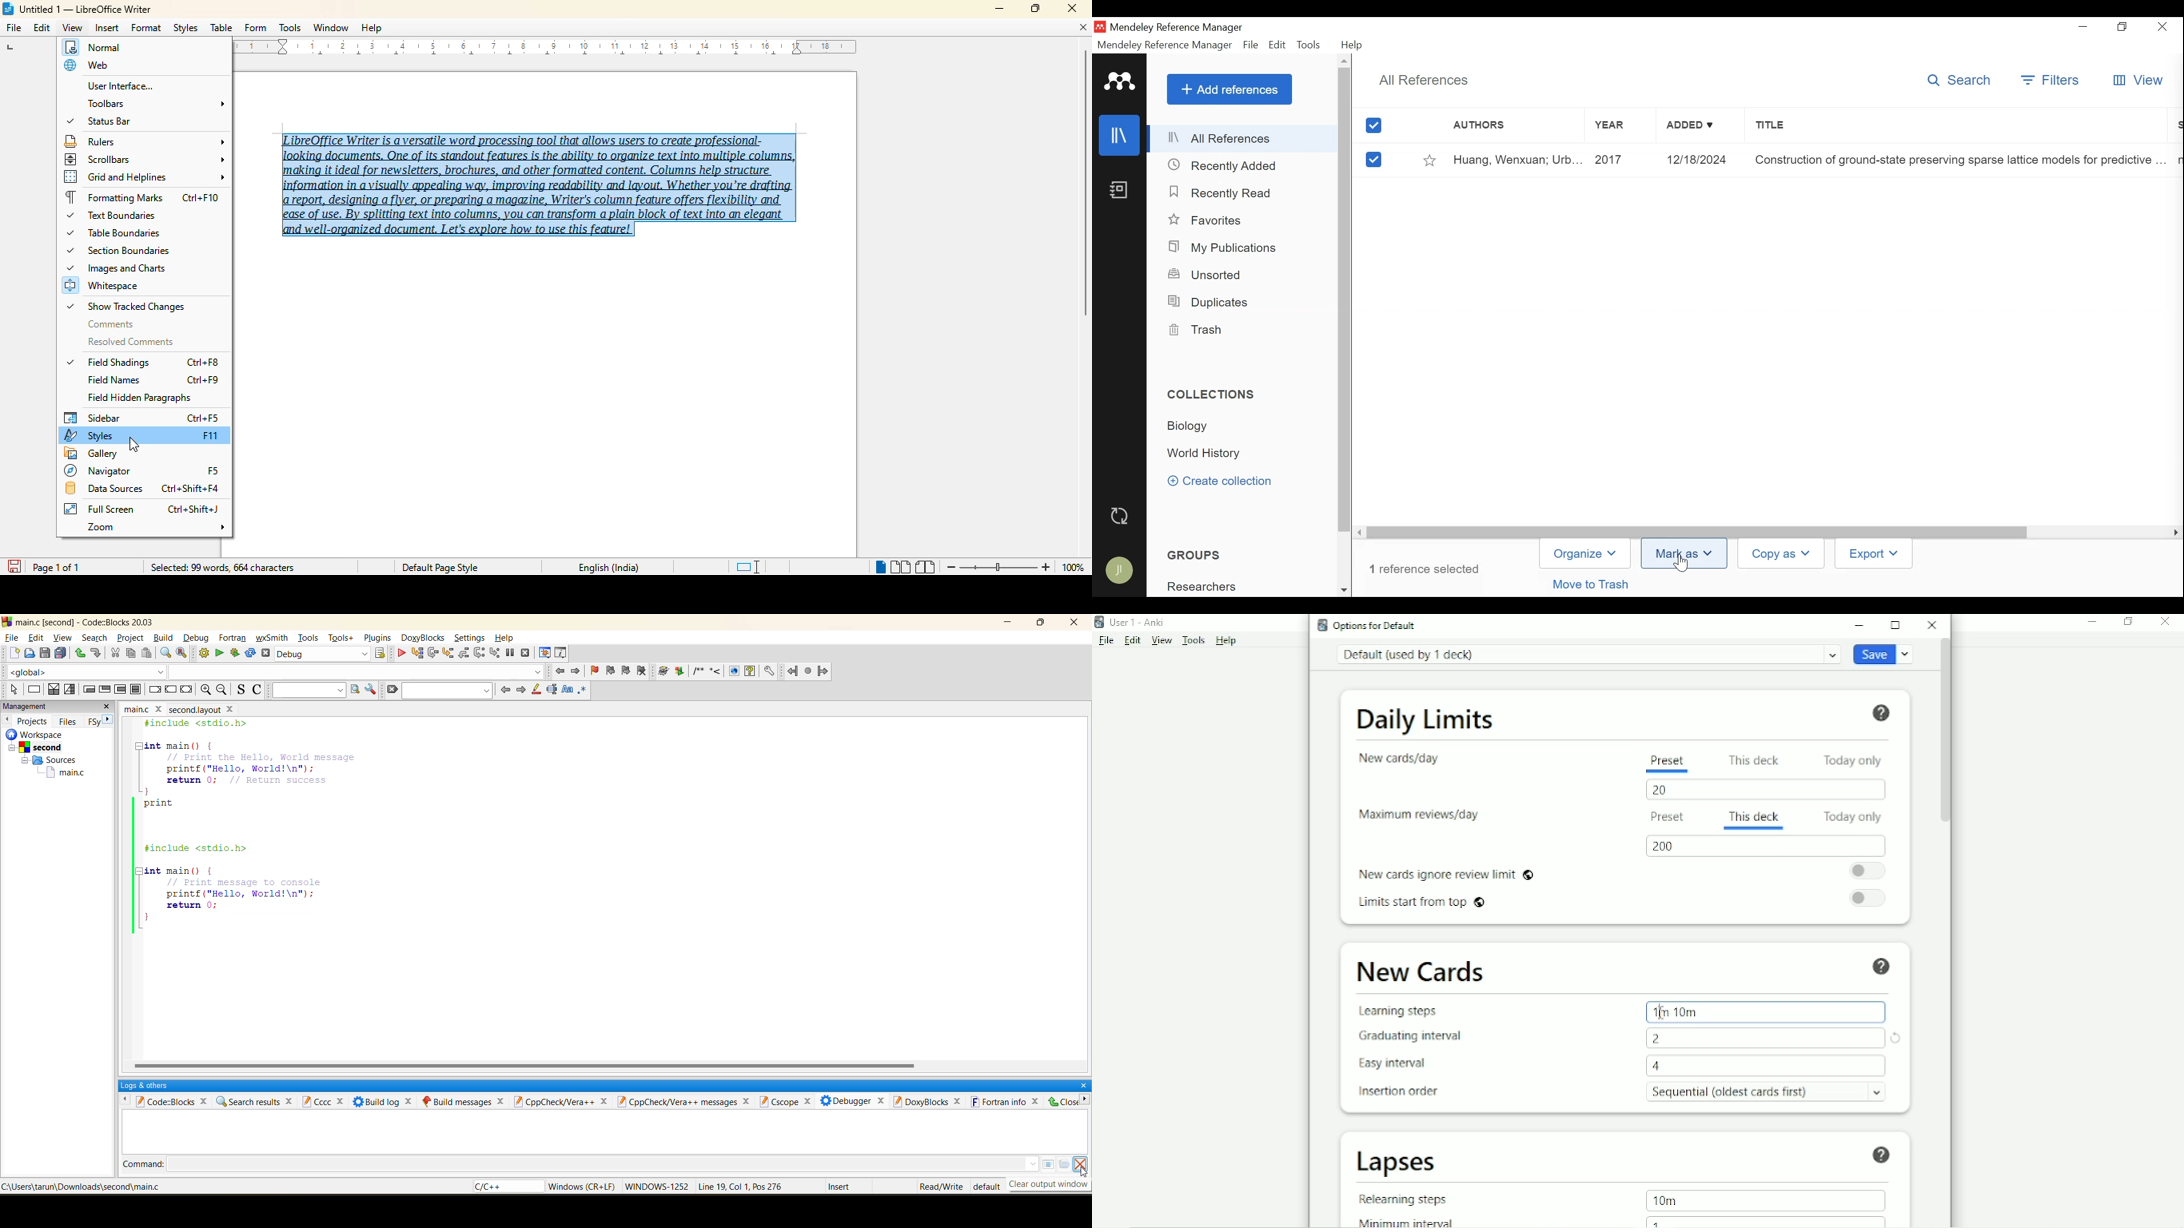 Image resolution: width=2184 pixels, height=1232 pixels. What do you see at coordinates (1426, 720) in the screenshot?
I see `Daily Limits` at bounding box center [1426, 720].